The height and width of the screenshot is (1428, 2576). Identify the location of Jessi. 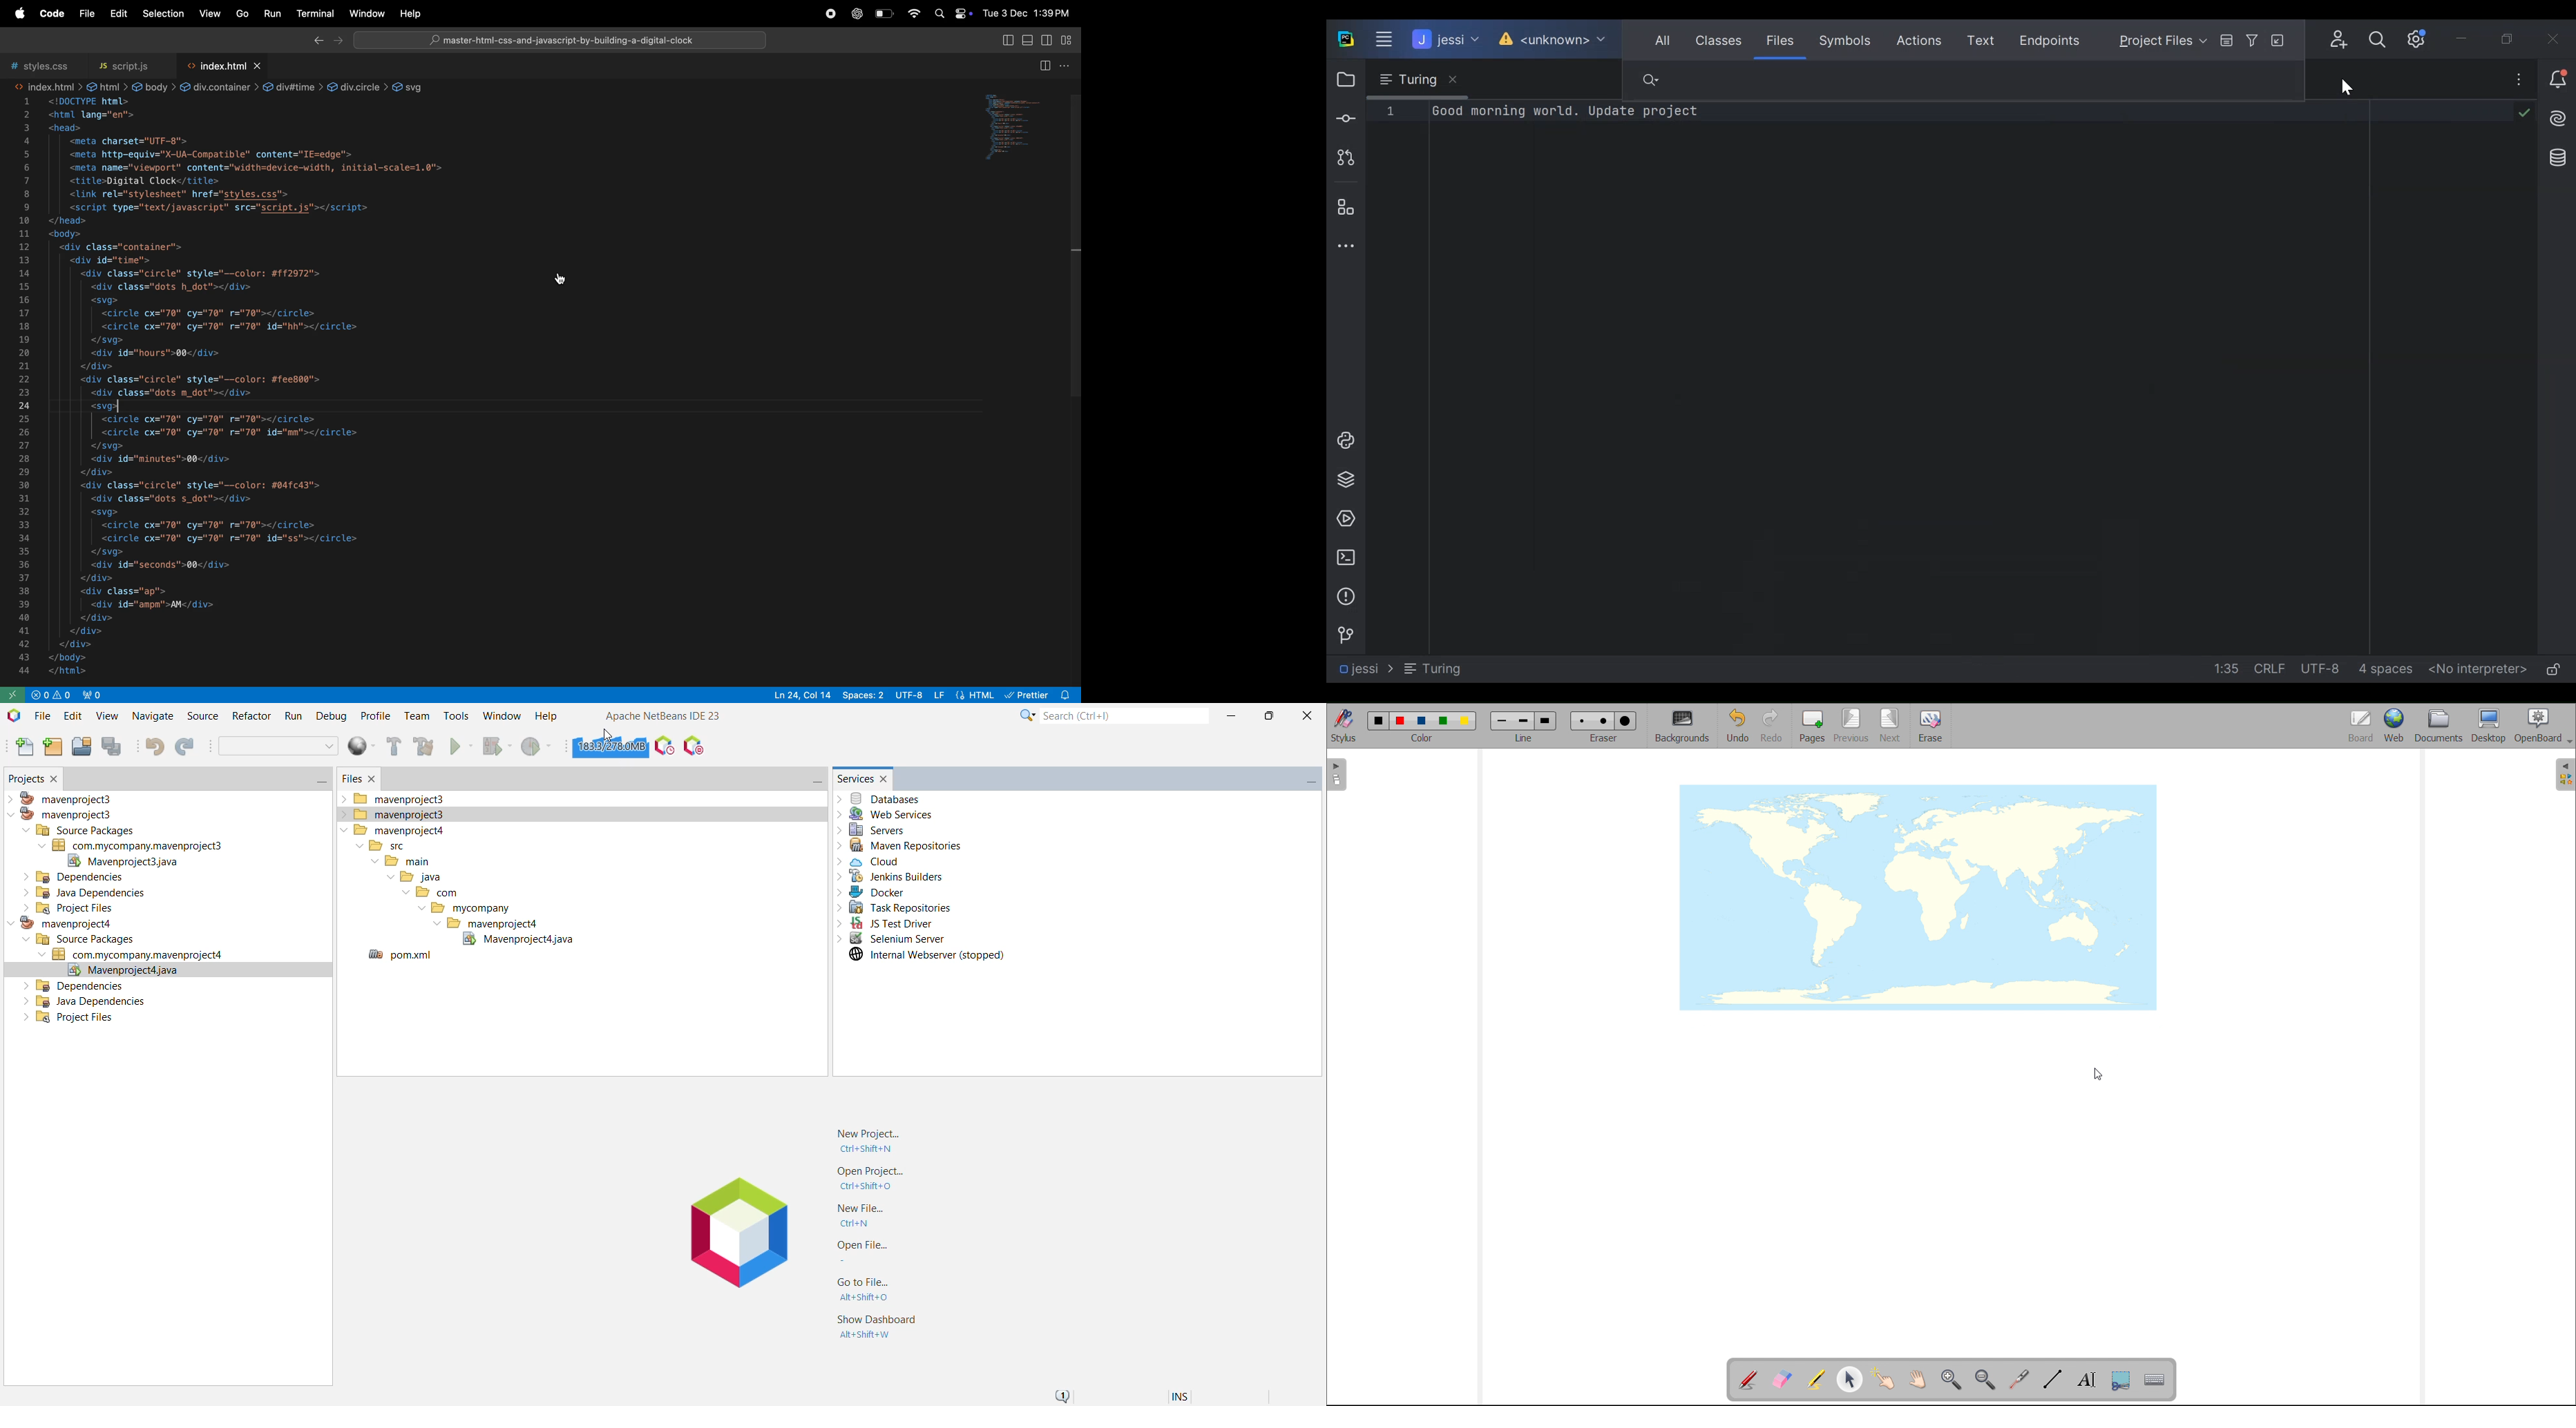
(1444, 40).